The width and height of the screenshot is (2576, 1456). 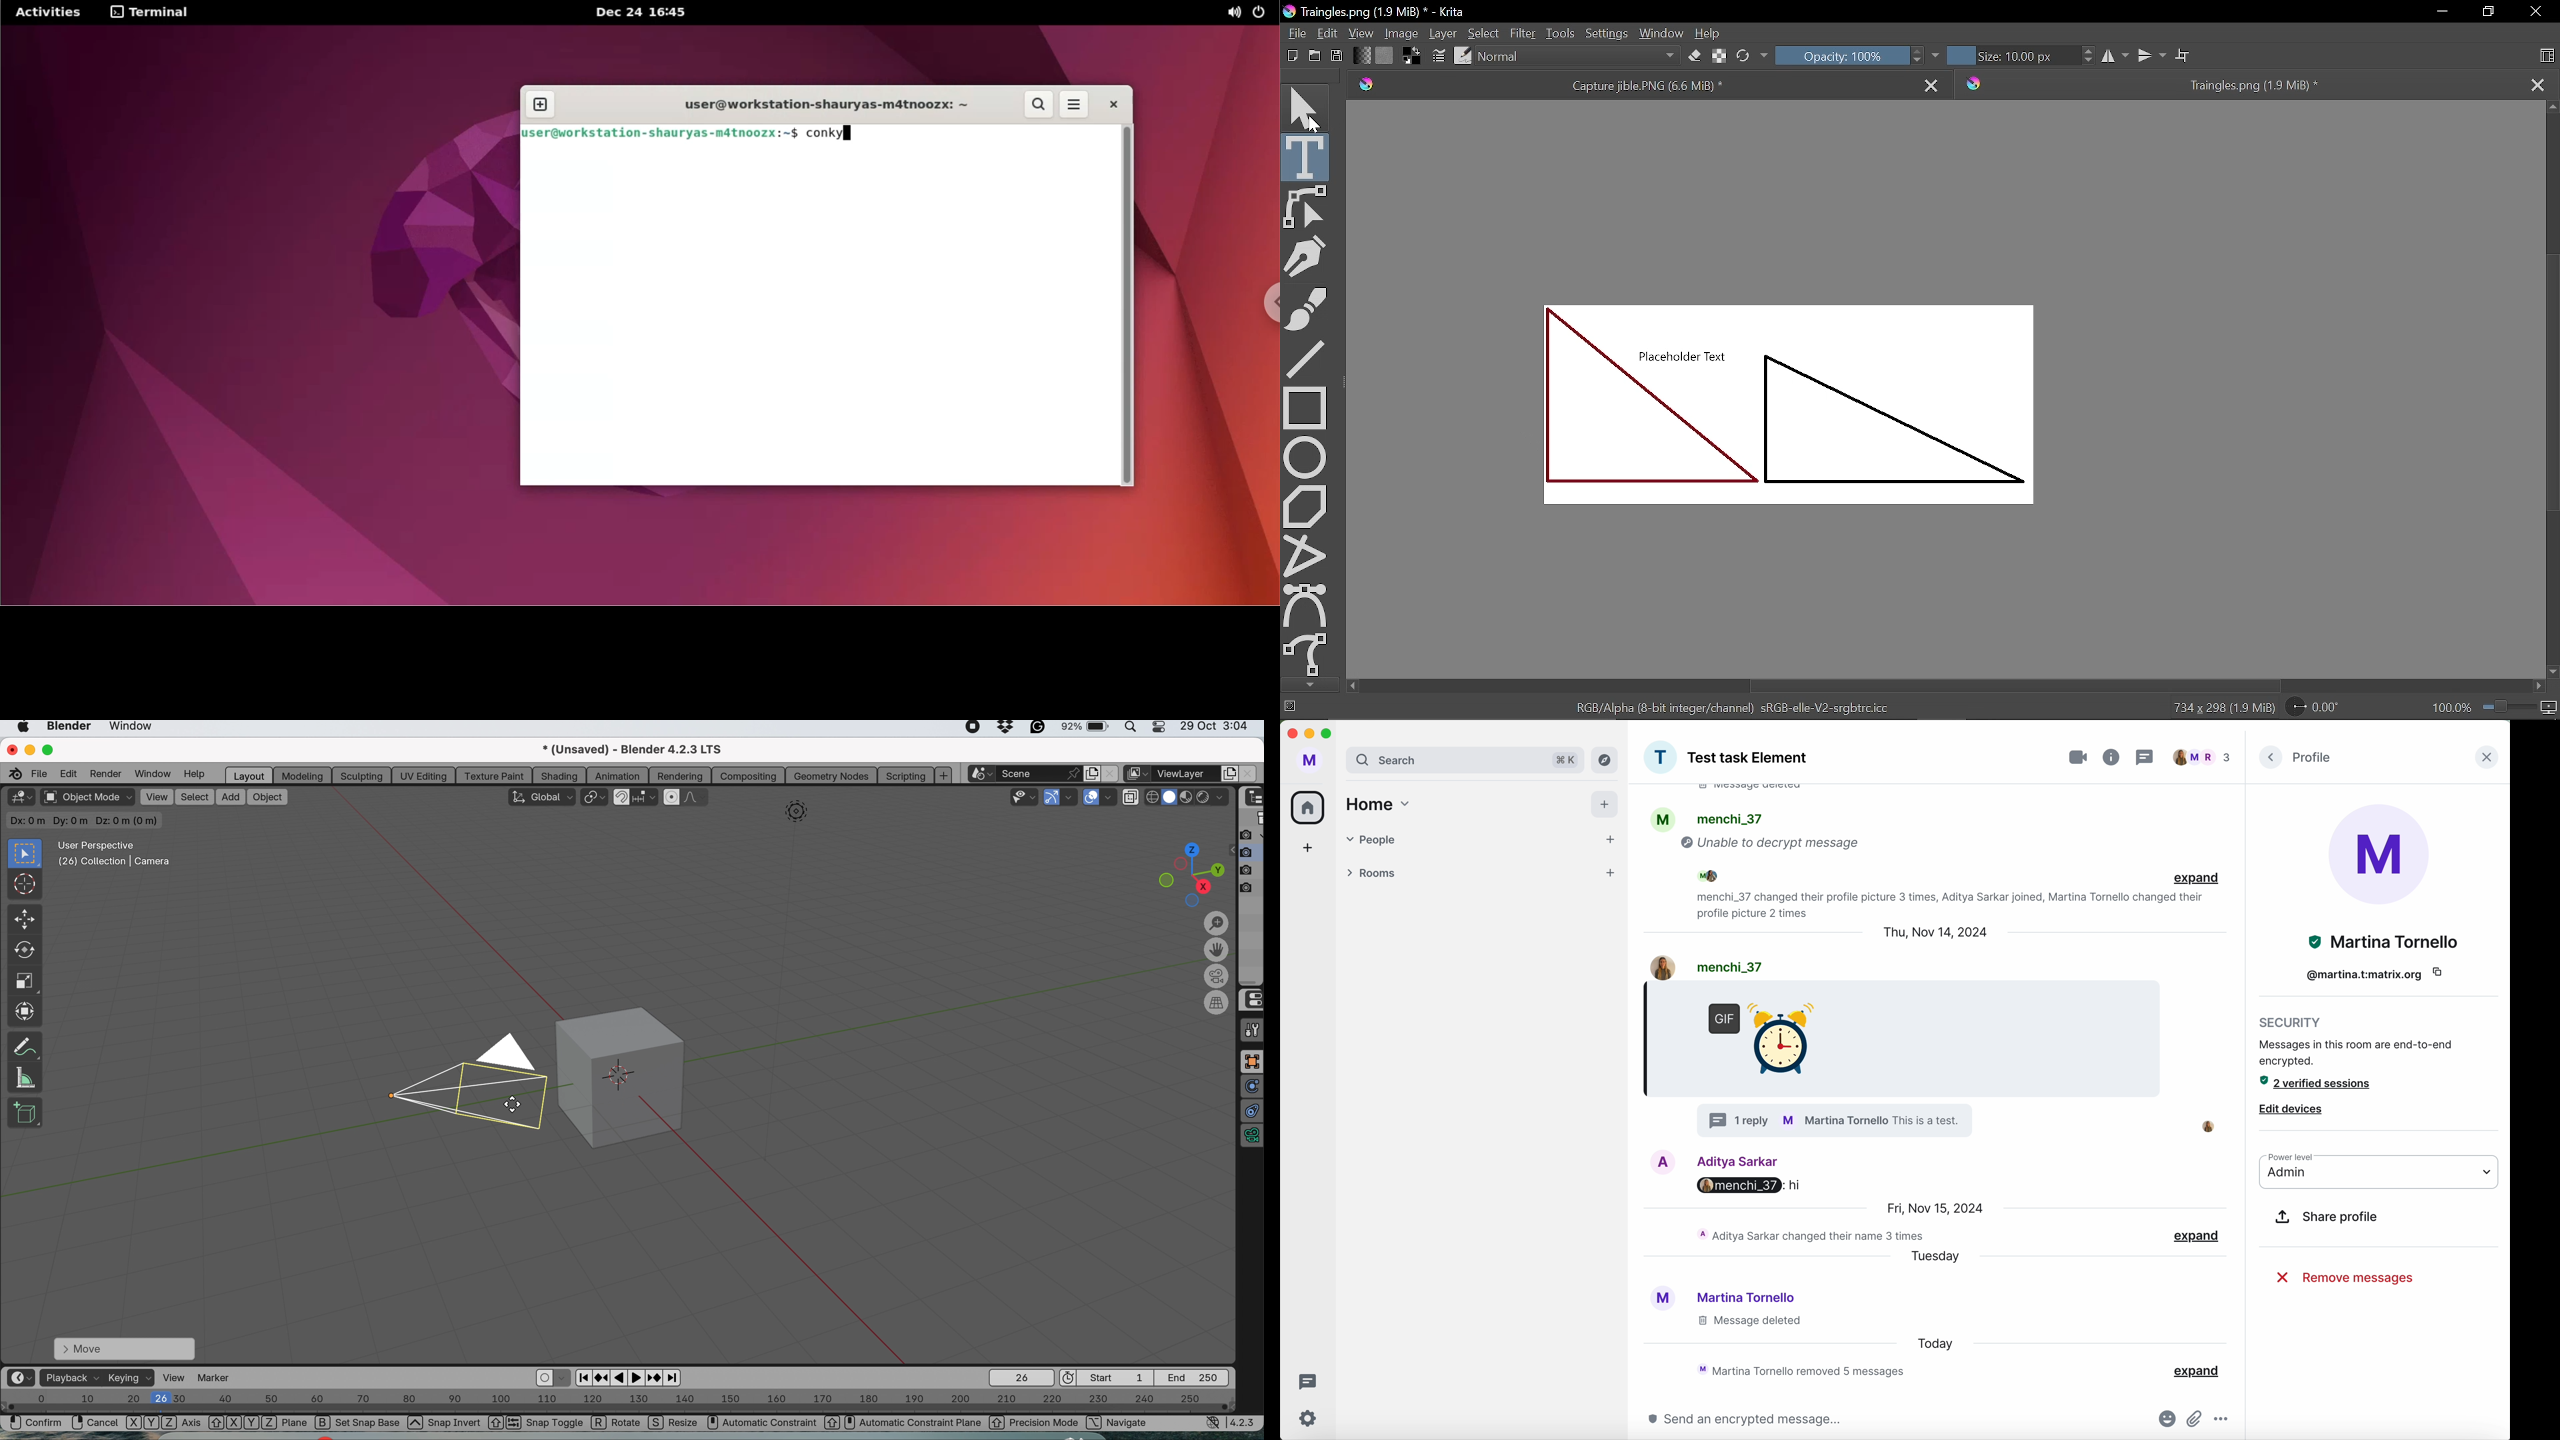 I want to click on Window, so click(x=1662, y=32).